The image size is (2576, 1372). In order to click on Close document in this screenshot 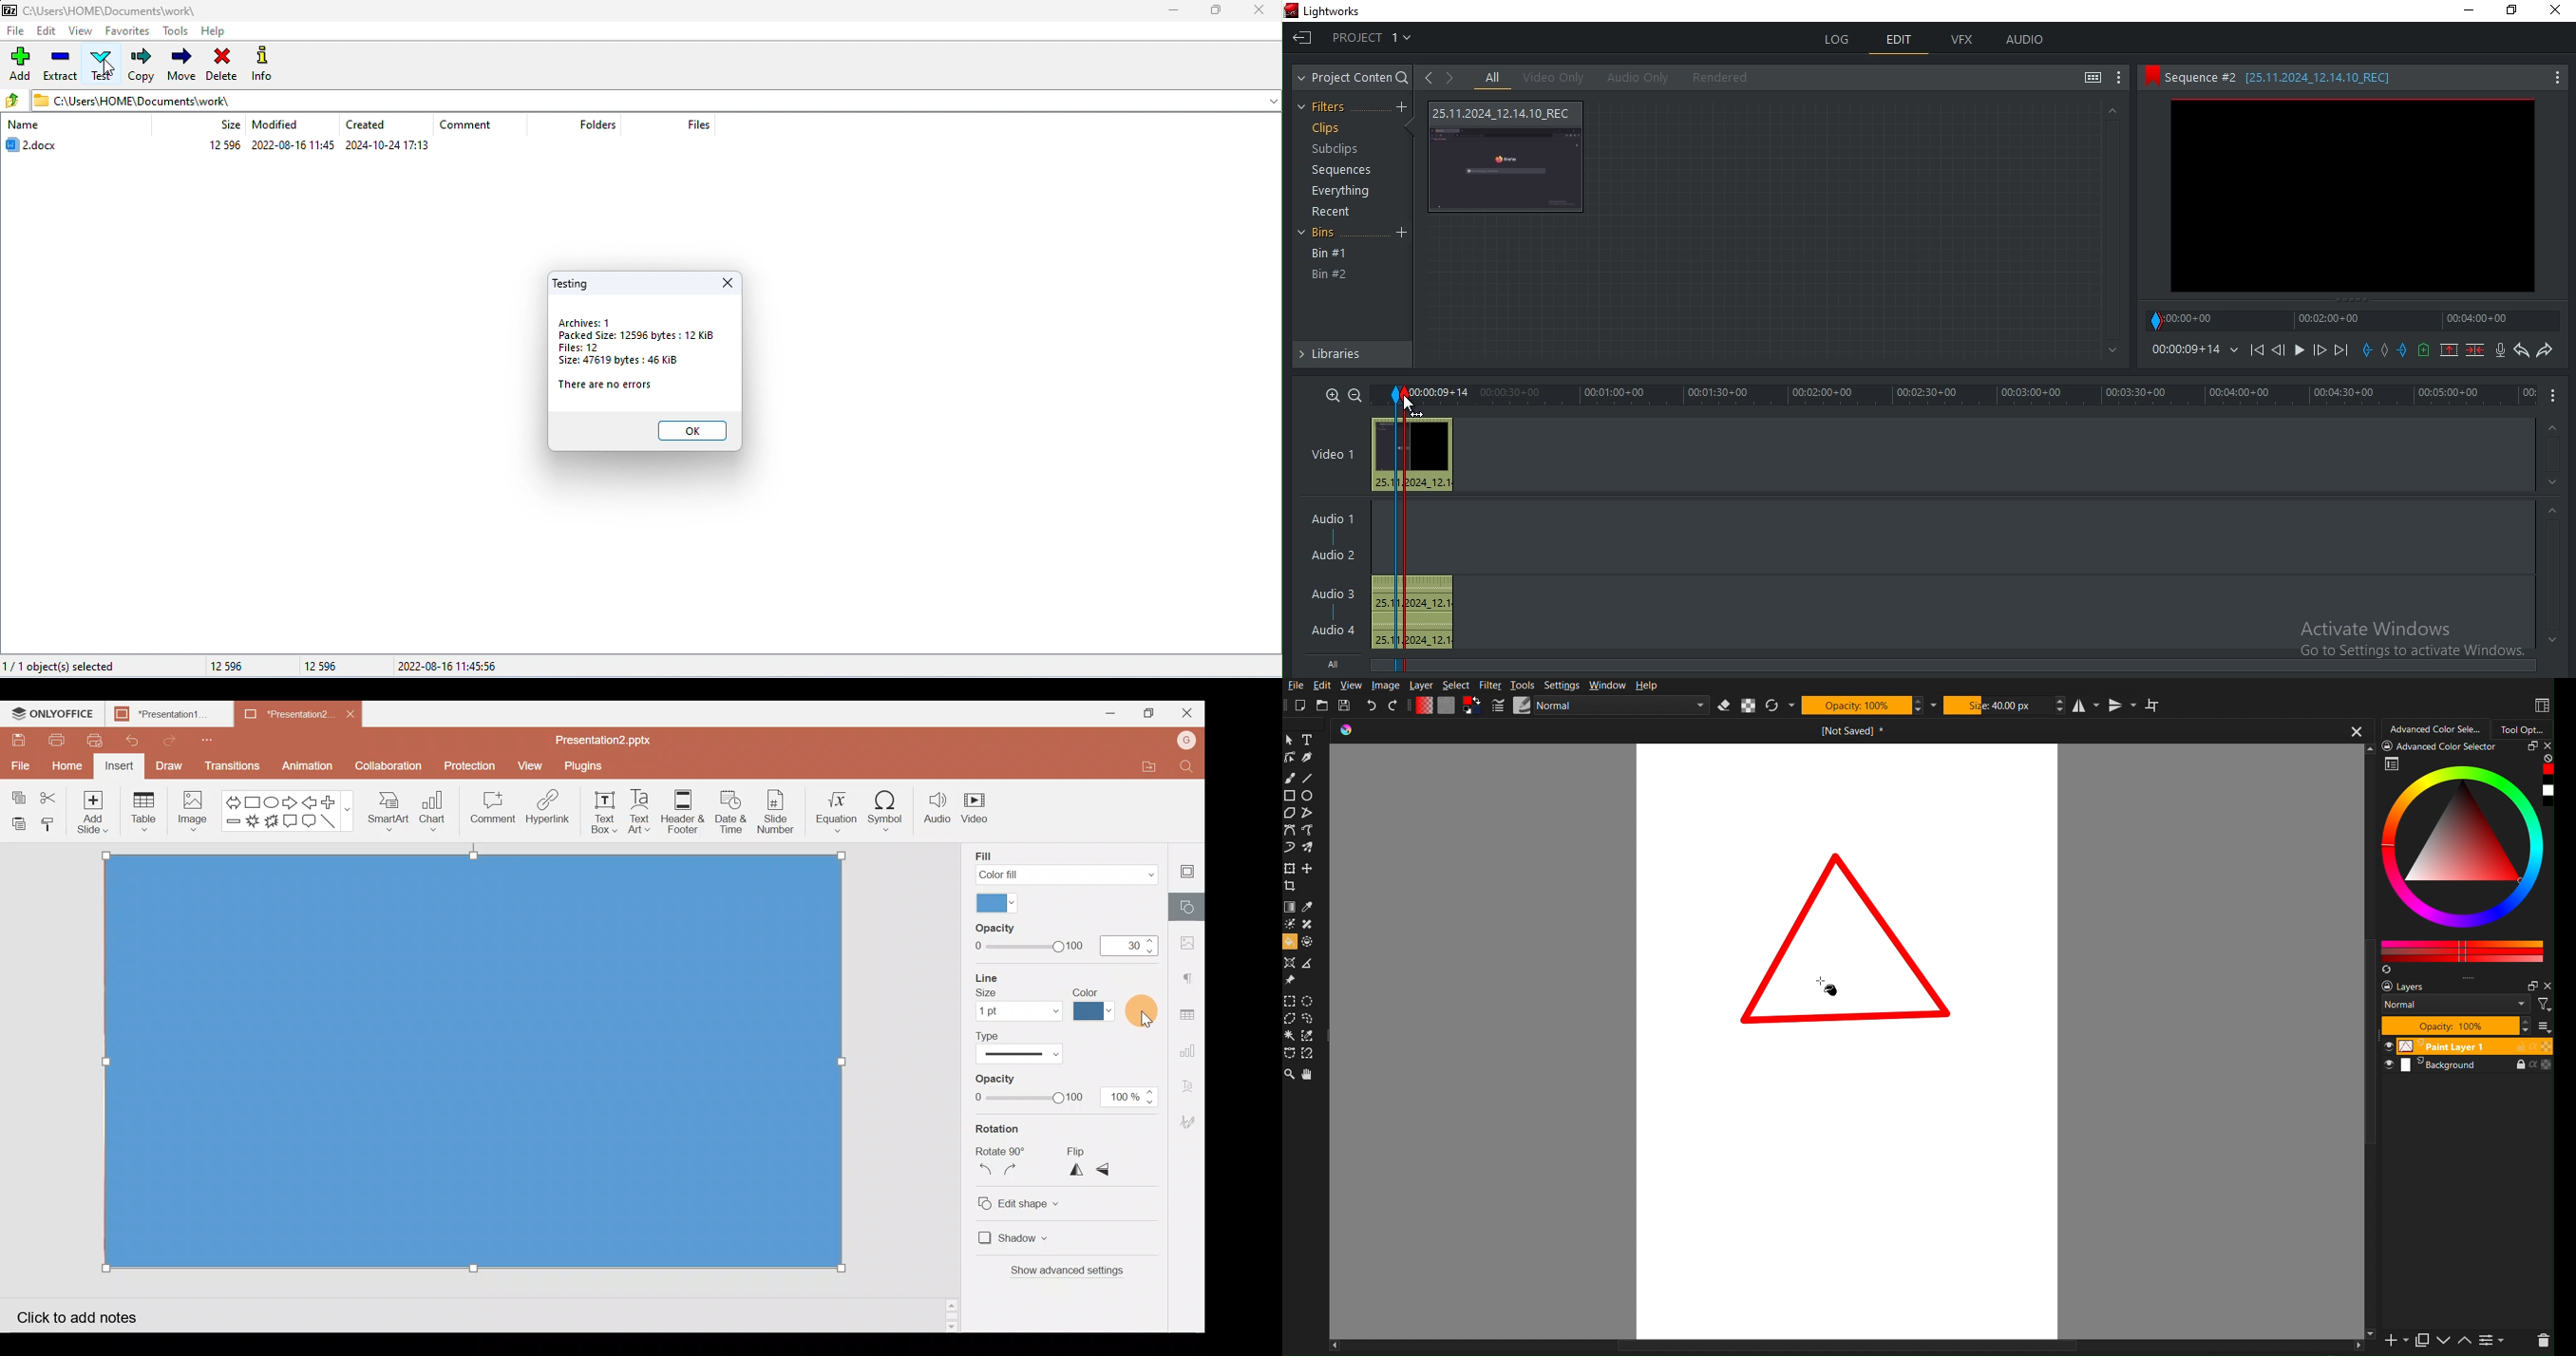, I will do `click(353, 713)`.